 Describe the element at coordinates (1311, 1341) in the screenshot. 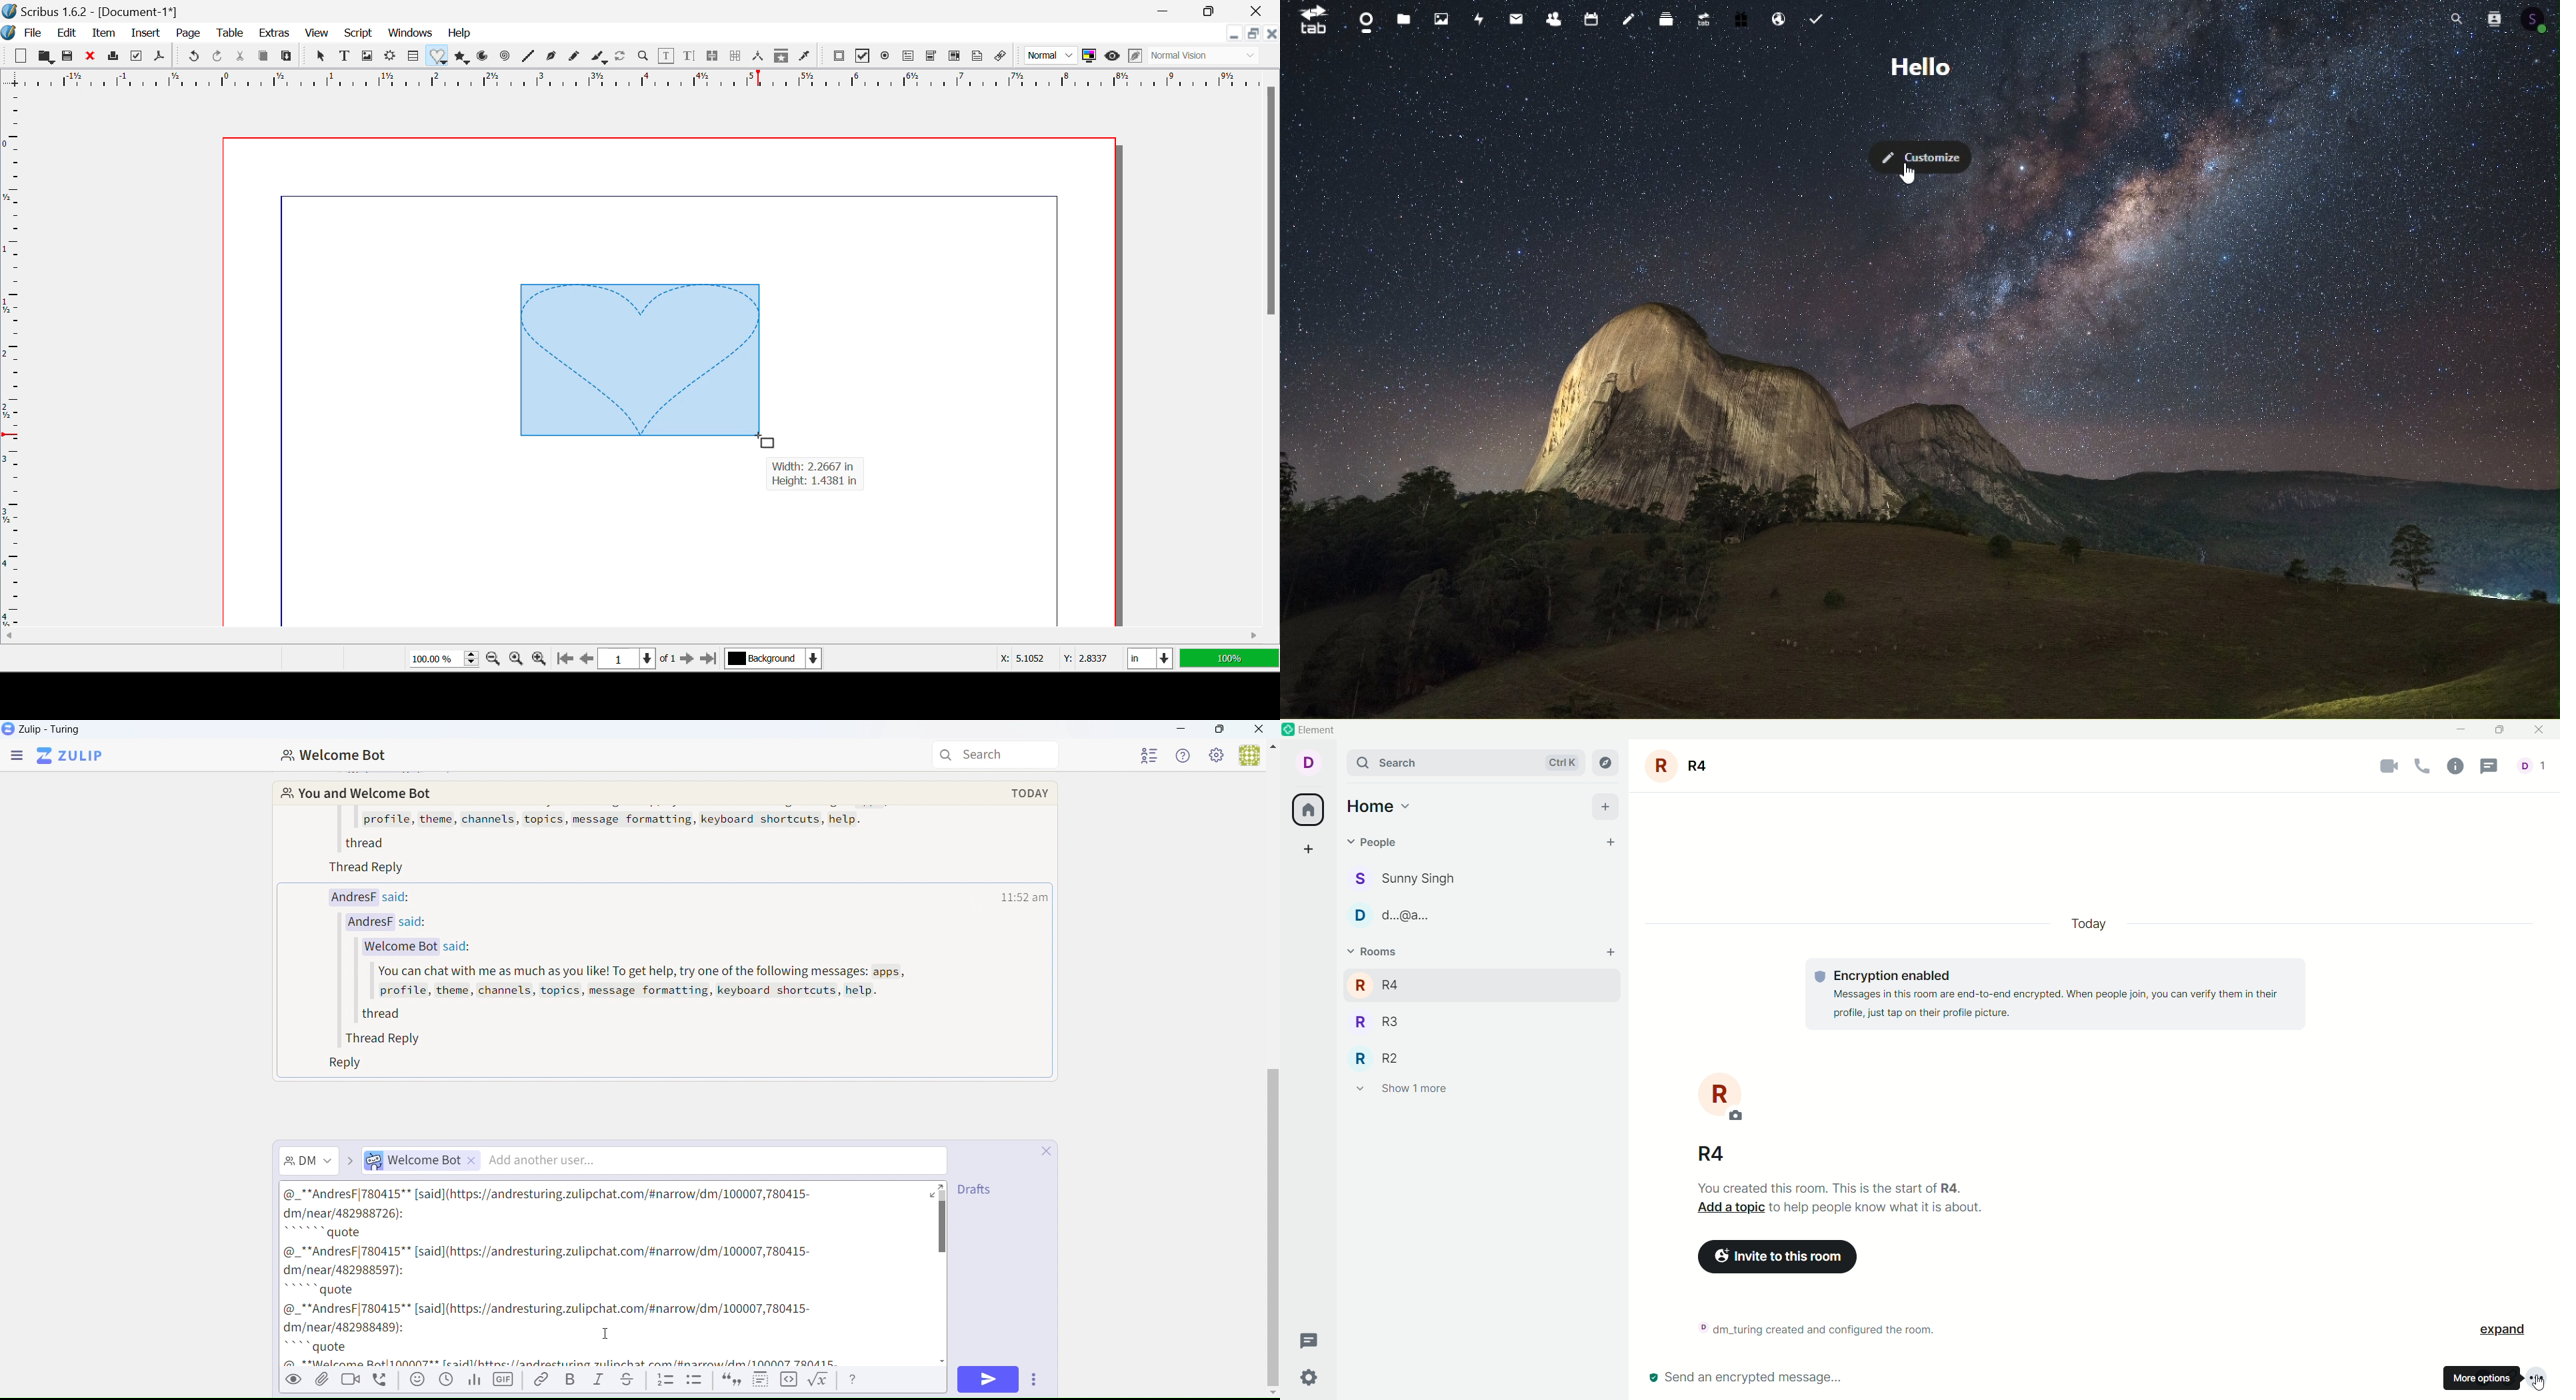

I see `threads` at that location.